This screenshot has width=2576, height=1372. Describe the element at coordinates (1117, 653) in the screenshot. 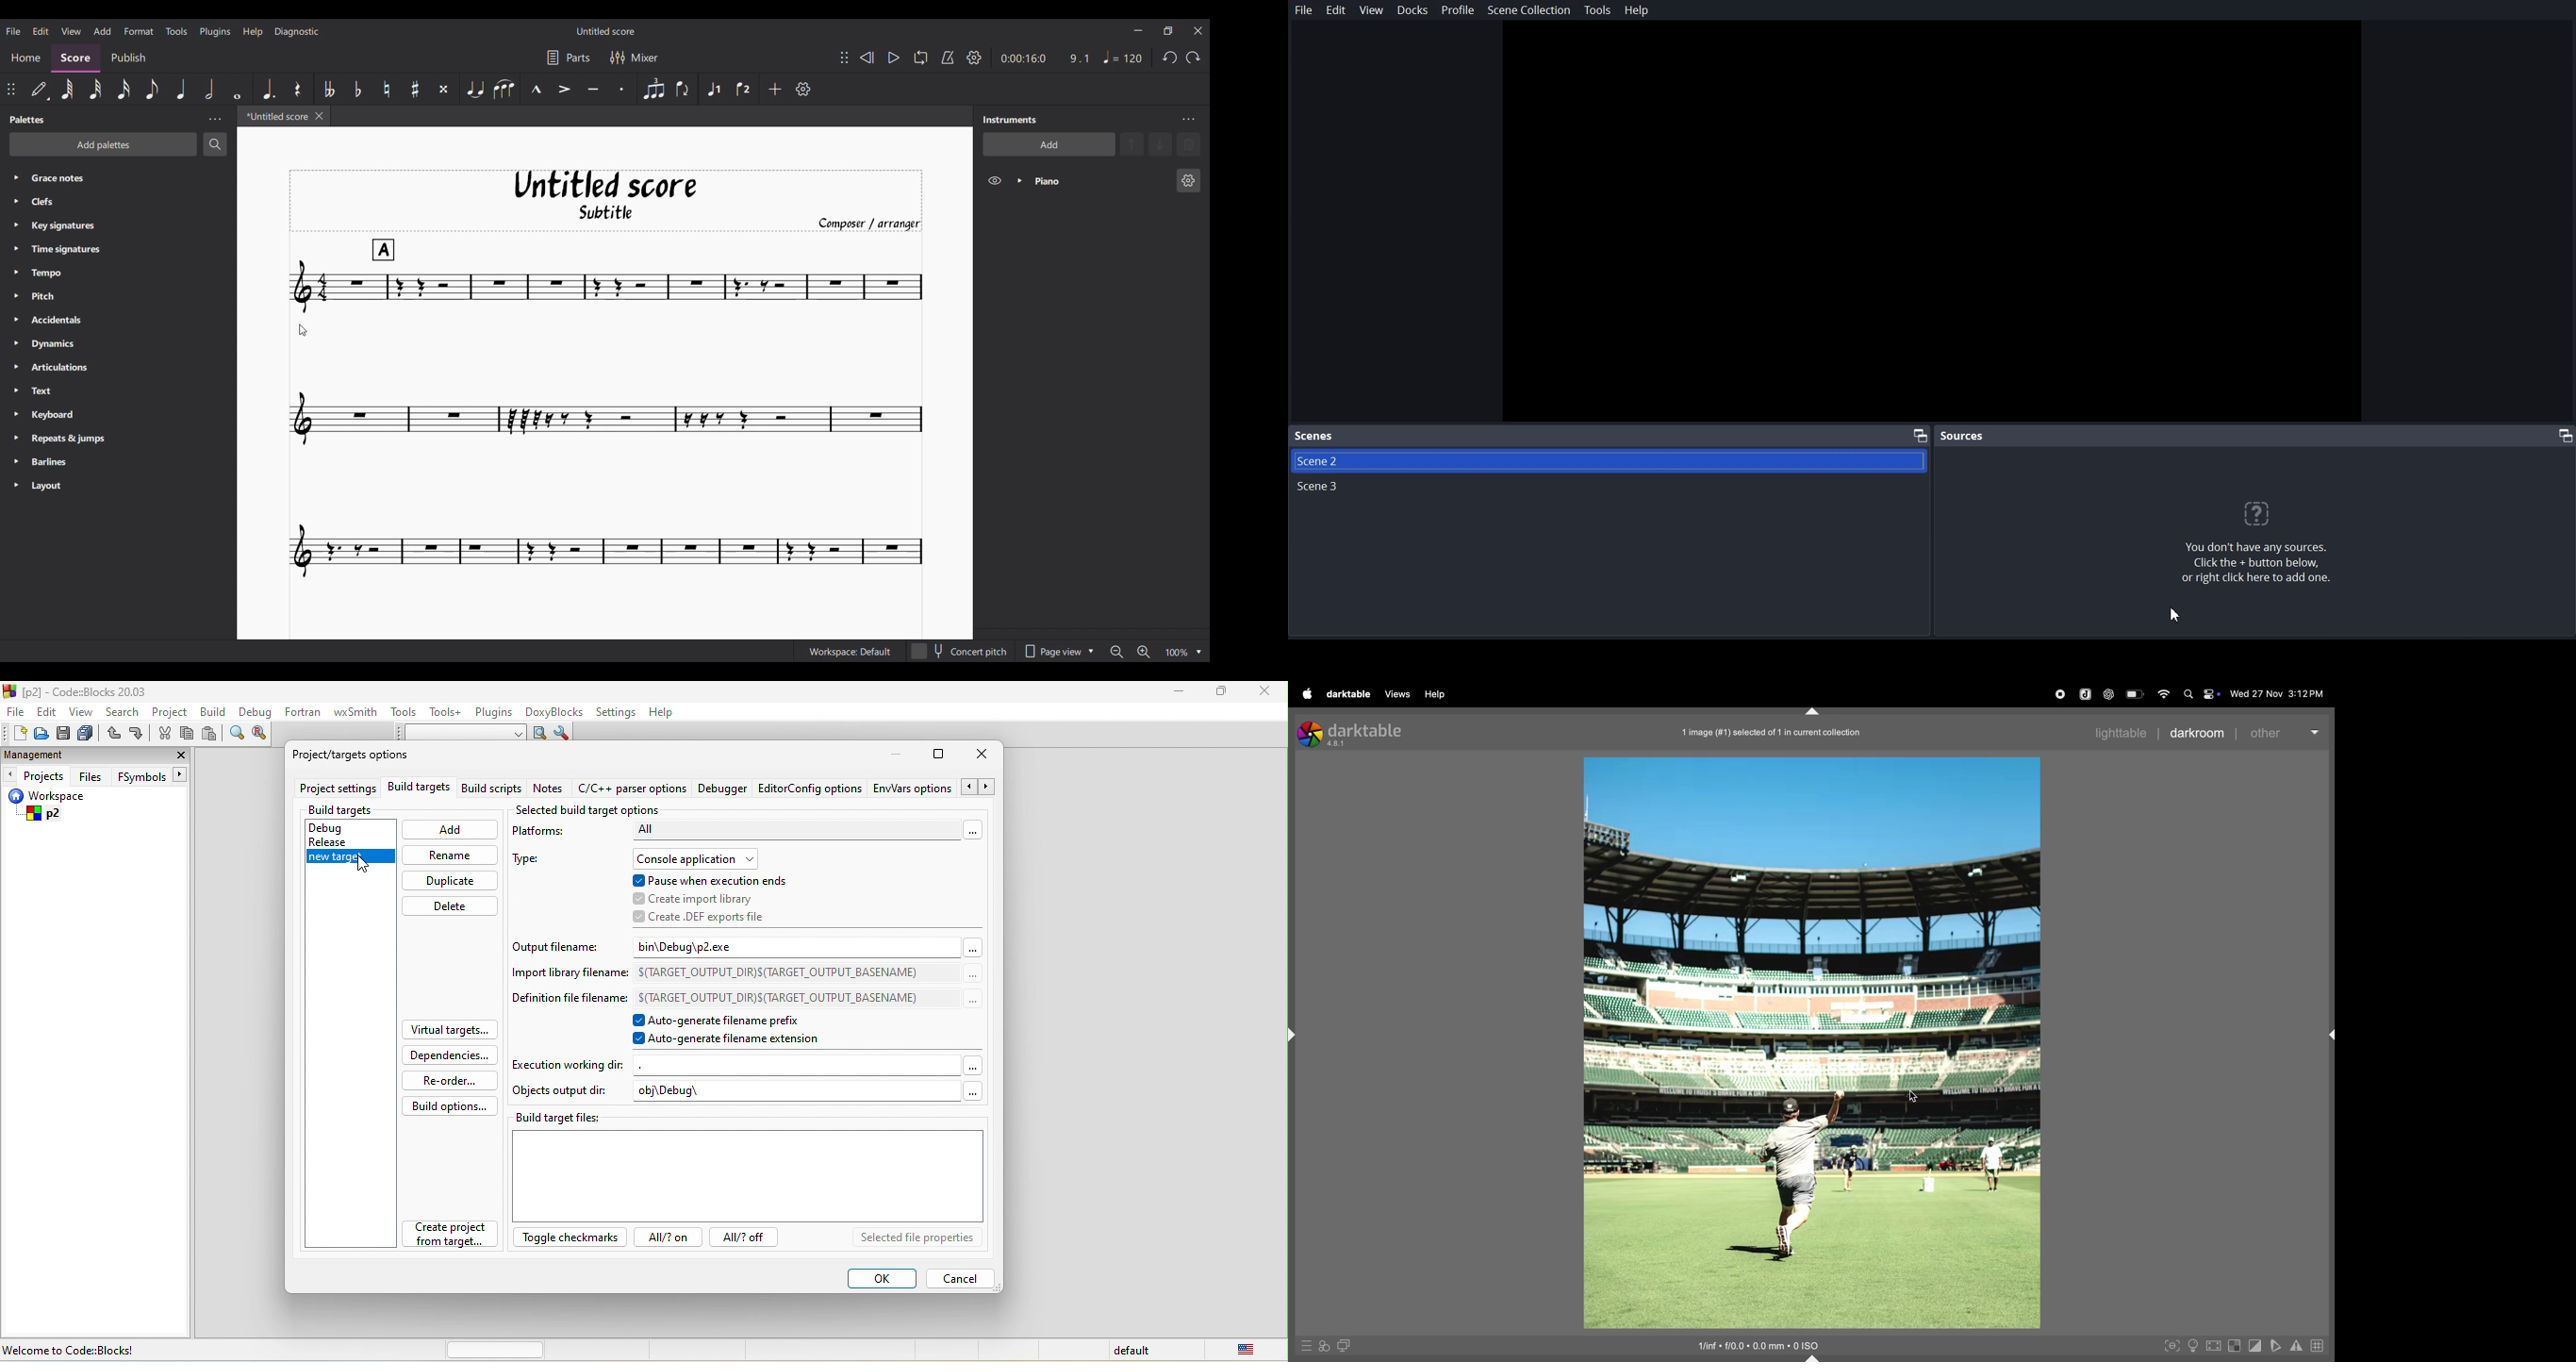

I see `Zoom out` at that location.